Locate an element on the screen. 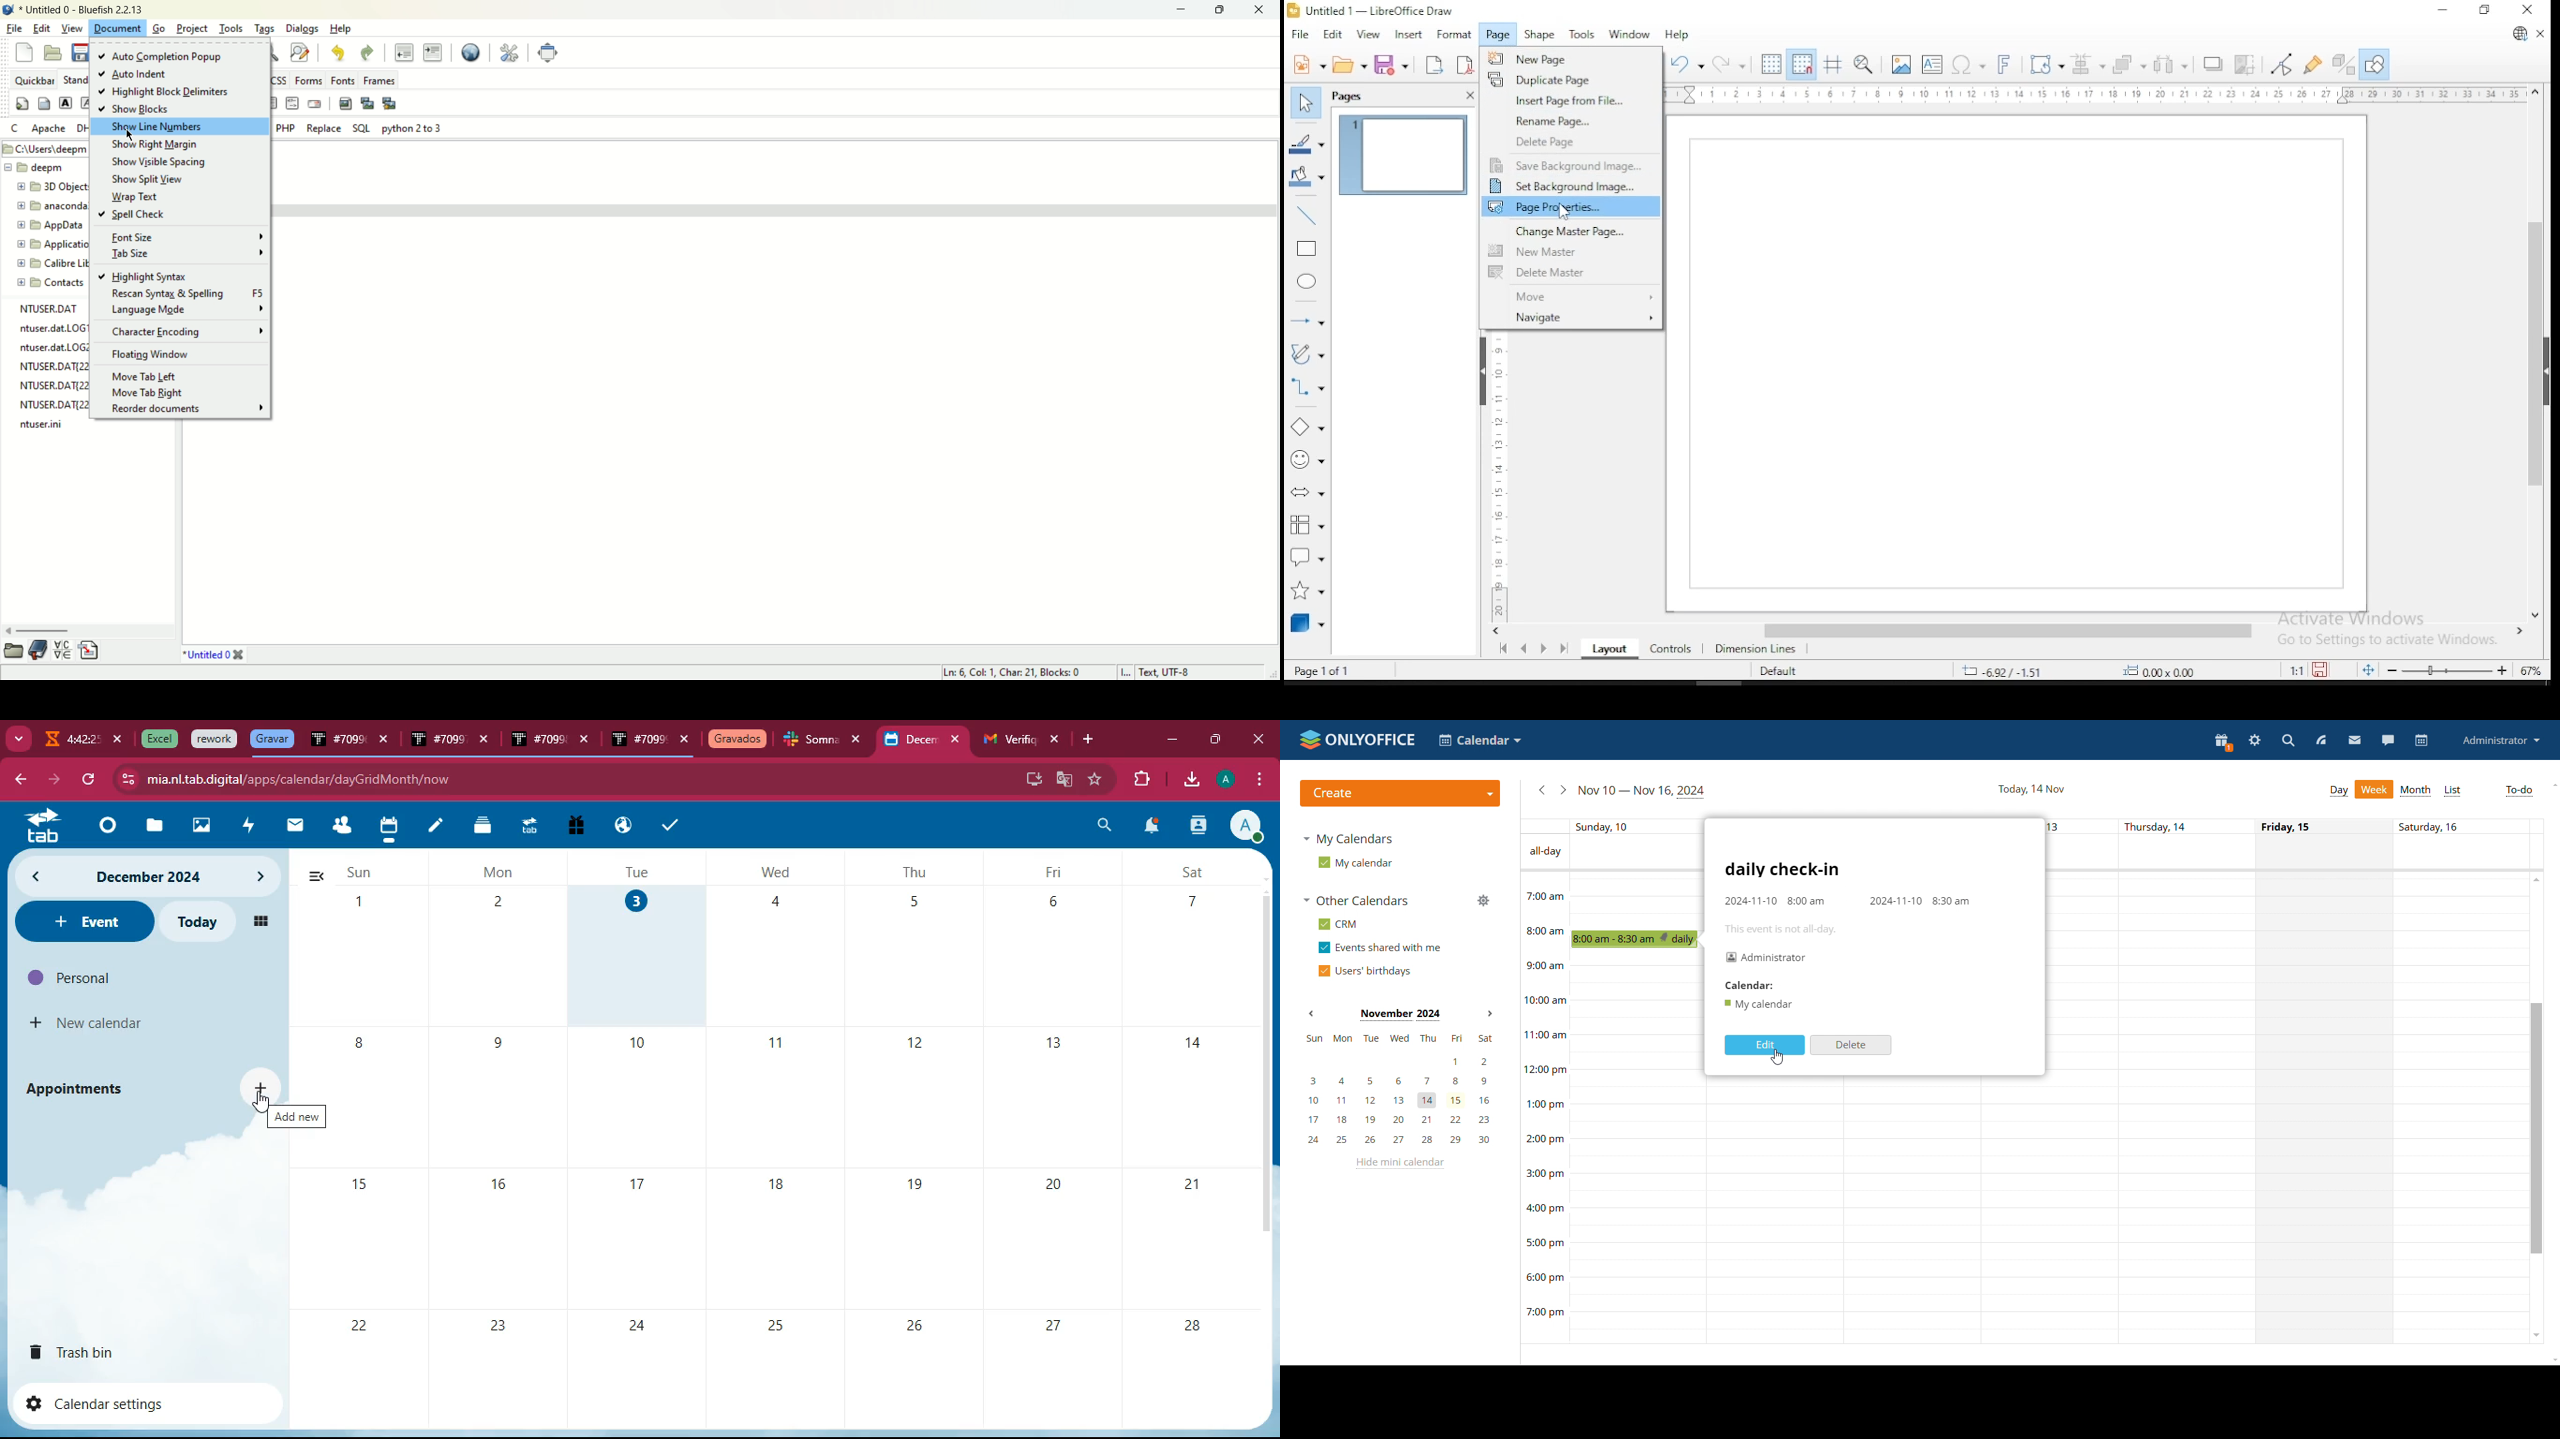  tab is located at coordinates (737, 741).